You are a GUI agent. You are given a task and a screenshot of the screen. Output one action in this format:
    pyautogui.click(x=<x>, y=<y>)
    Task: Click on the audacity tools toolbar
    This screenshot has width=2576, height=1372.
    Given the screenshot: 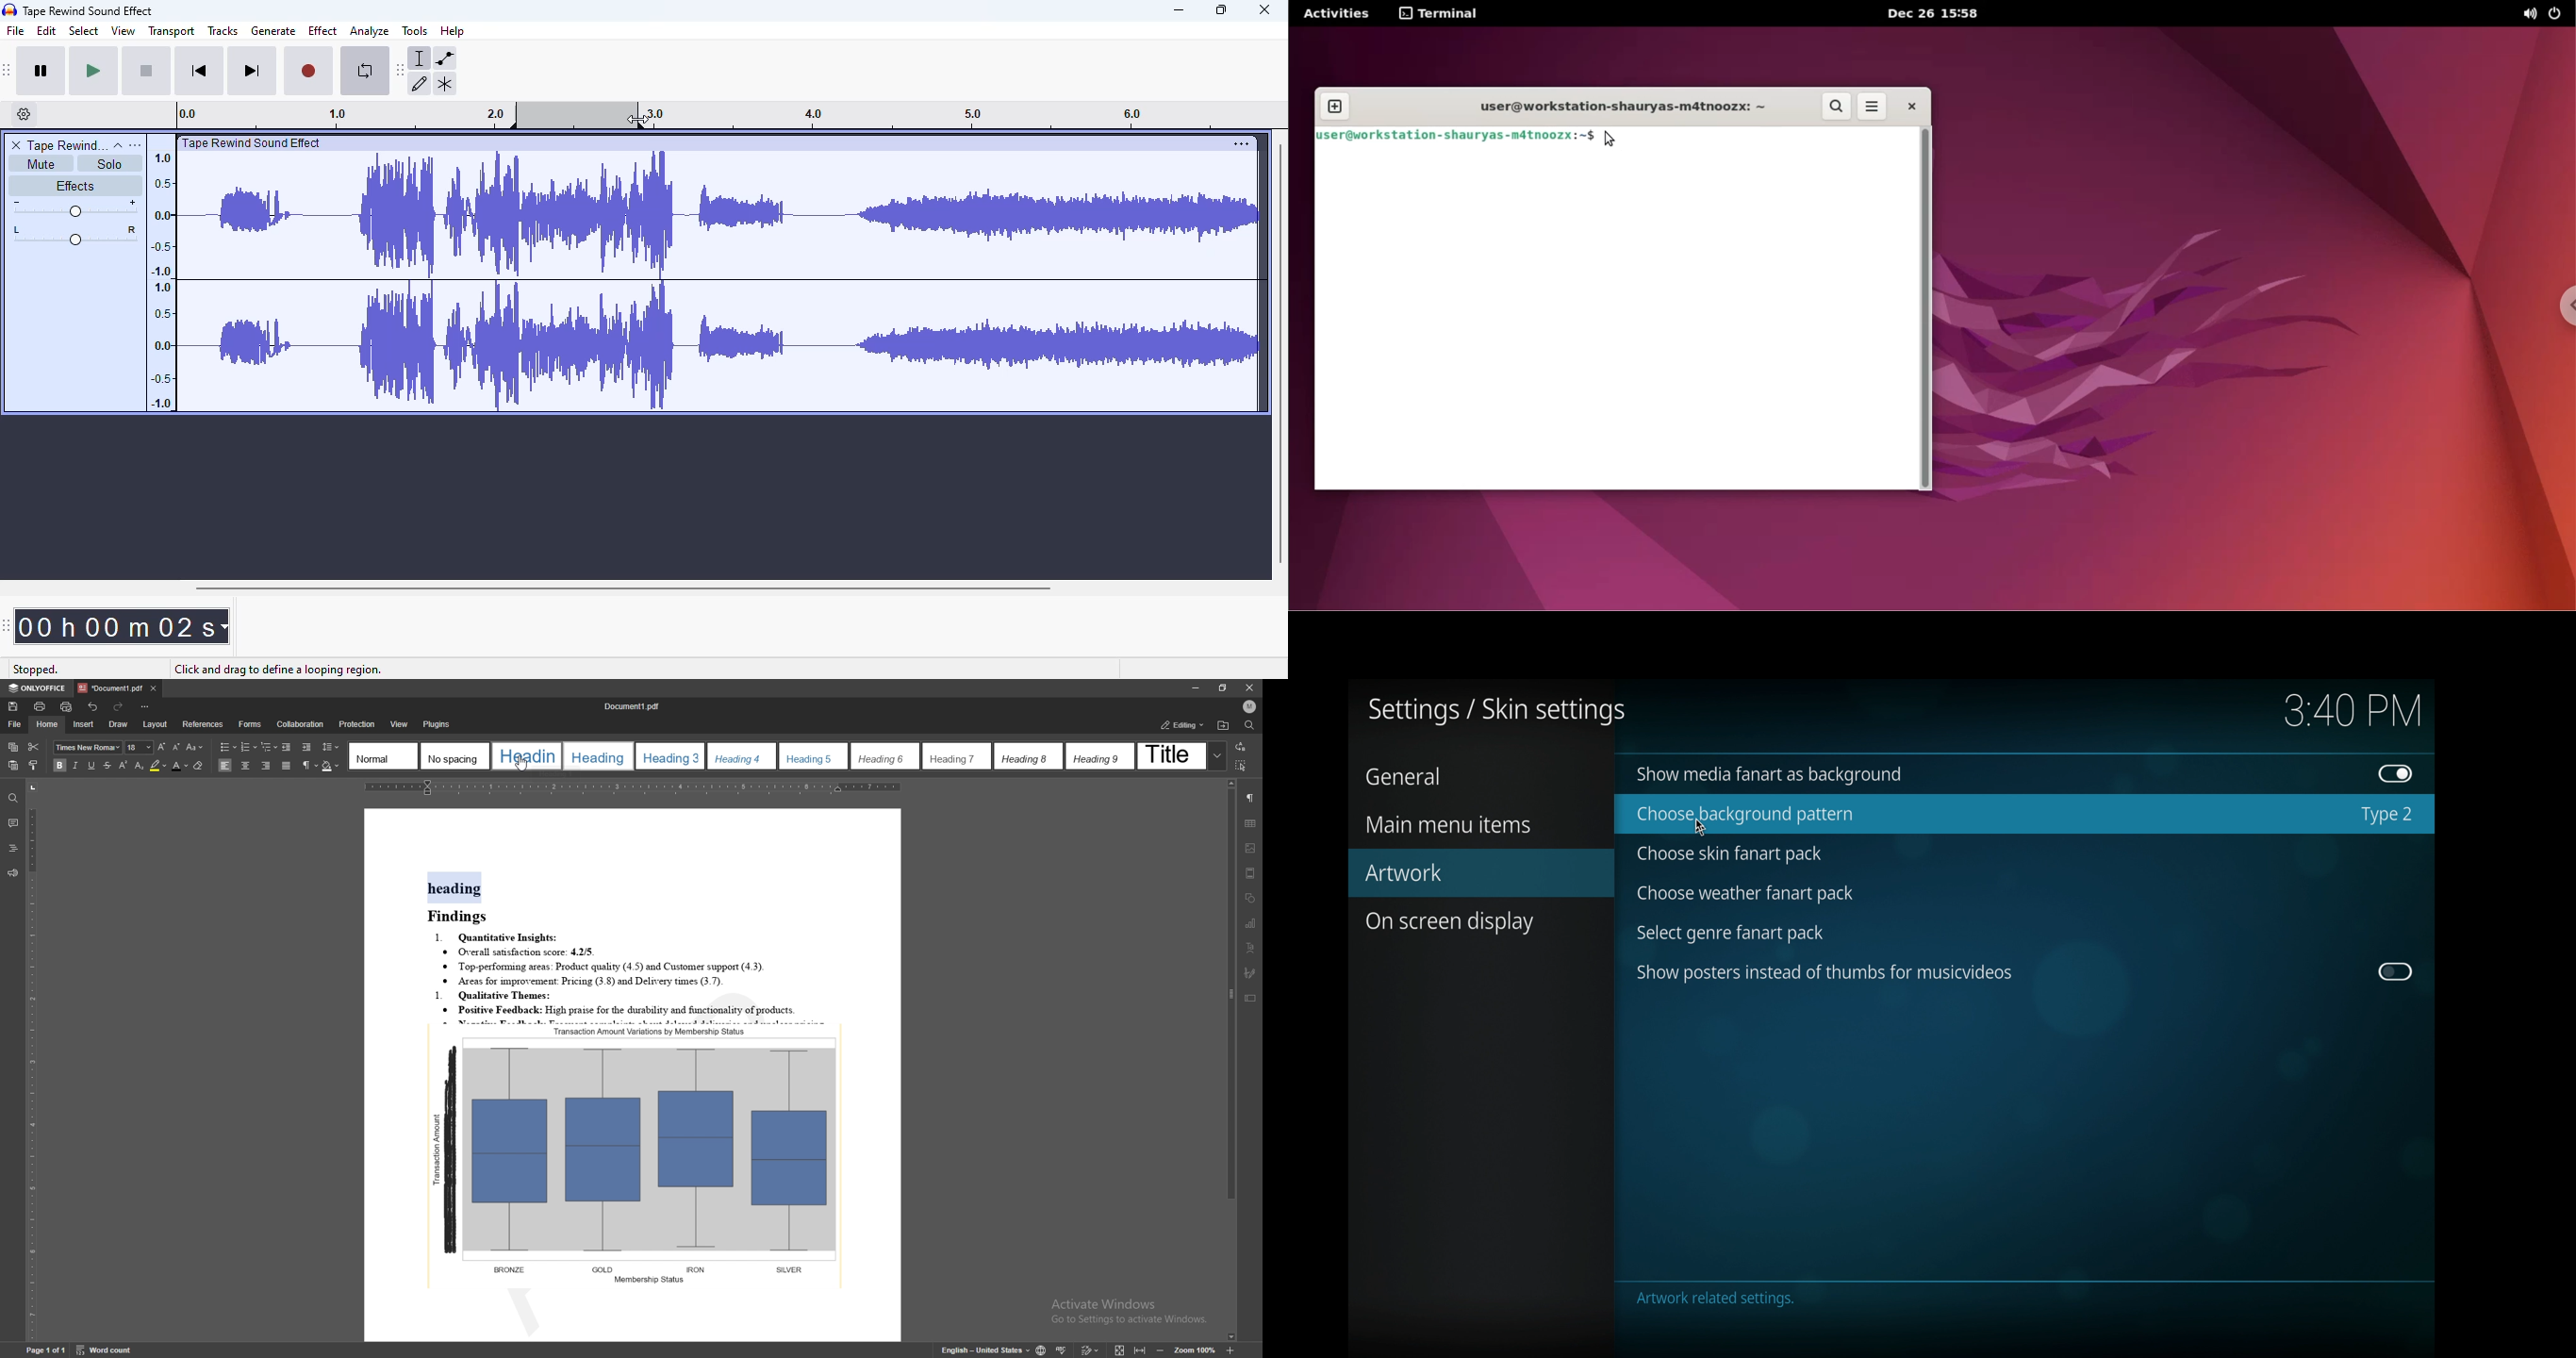 What is the action you would take?
    pyautogui.click(x=401, y=69)
    